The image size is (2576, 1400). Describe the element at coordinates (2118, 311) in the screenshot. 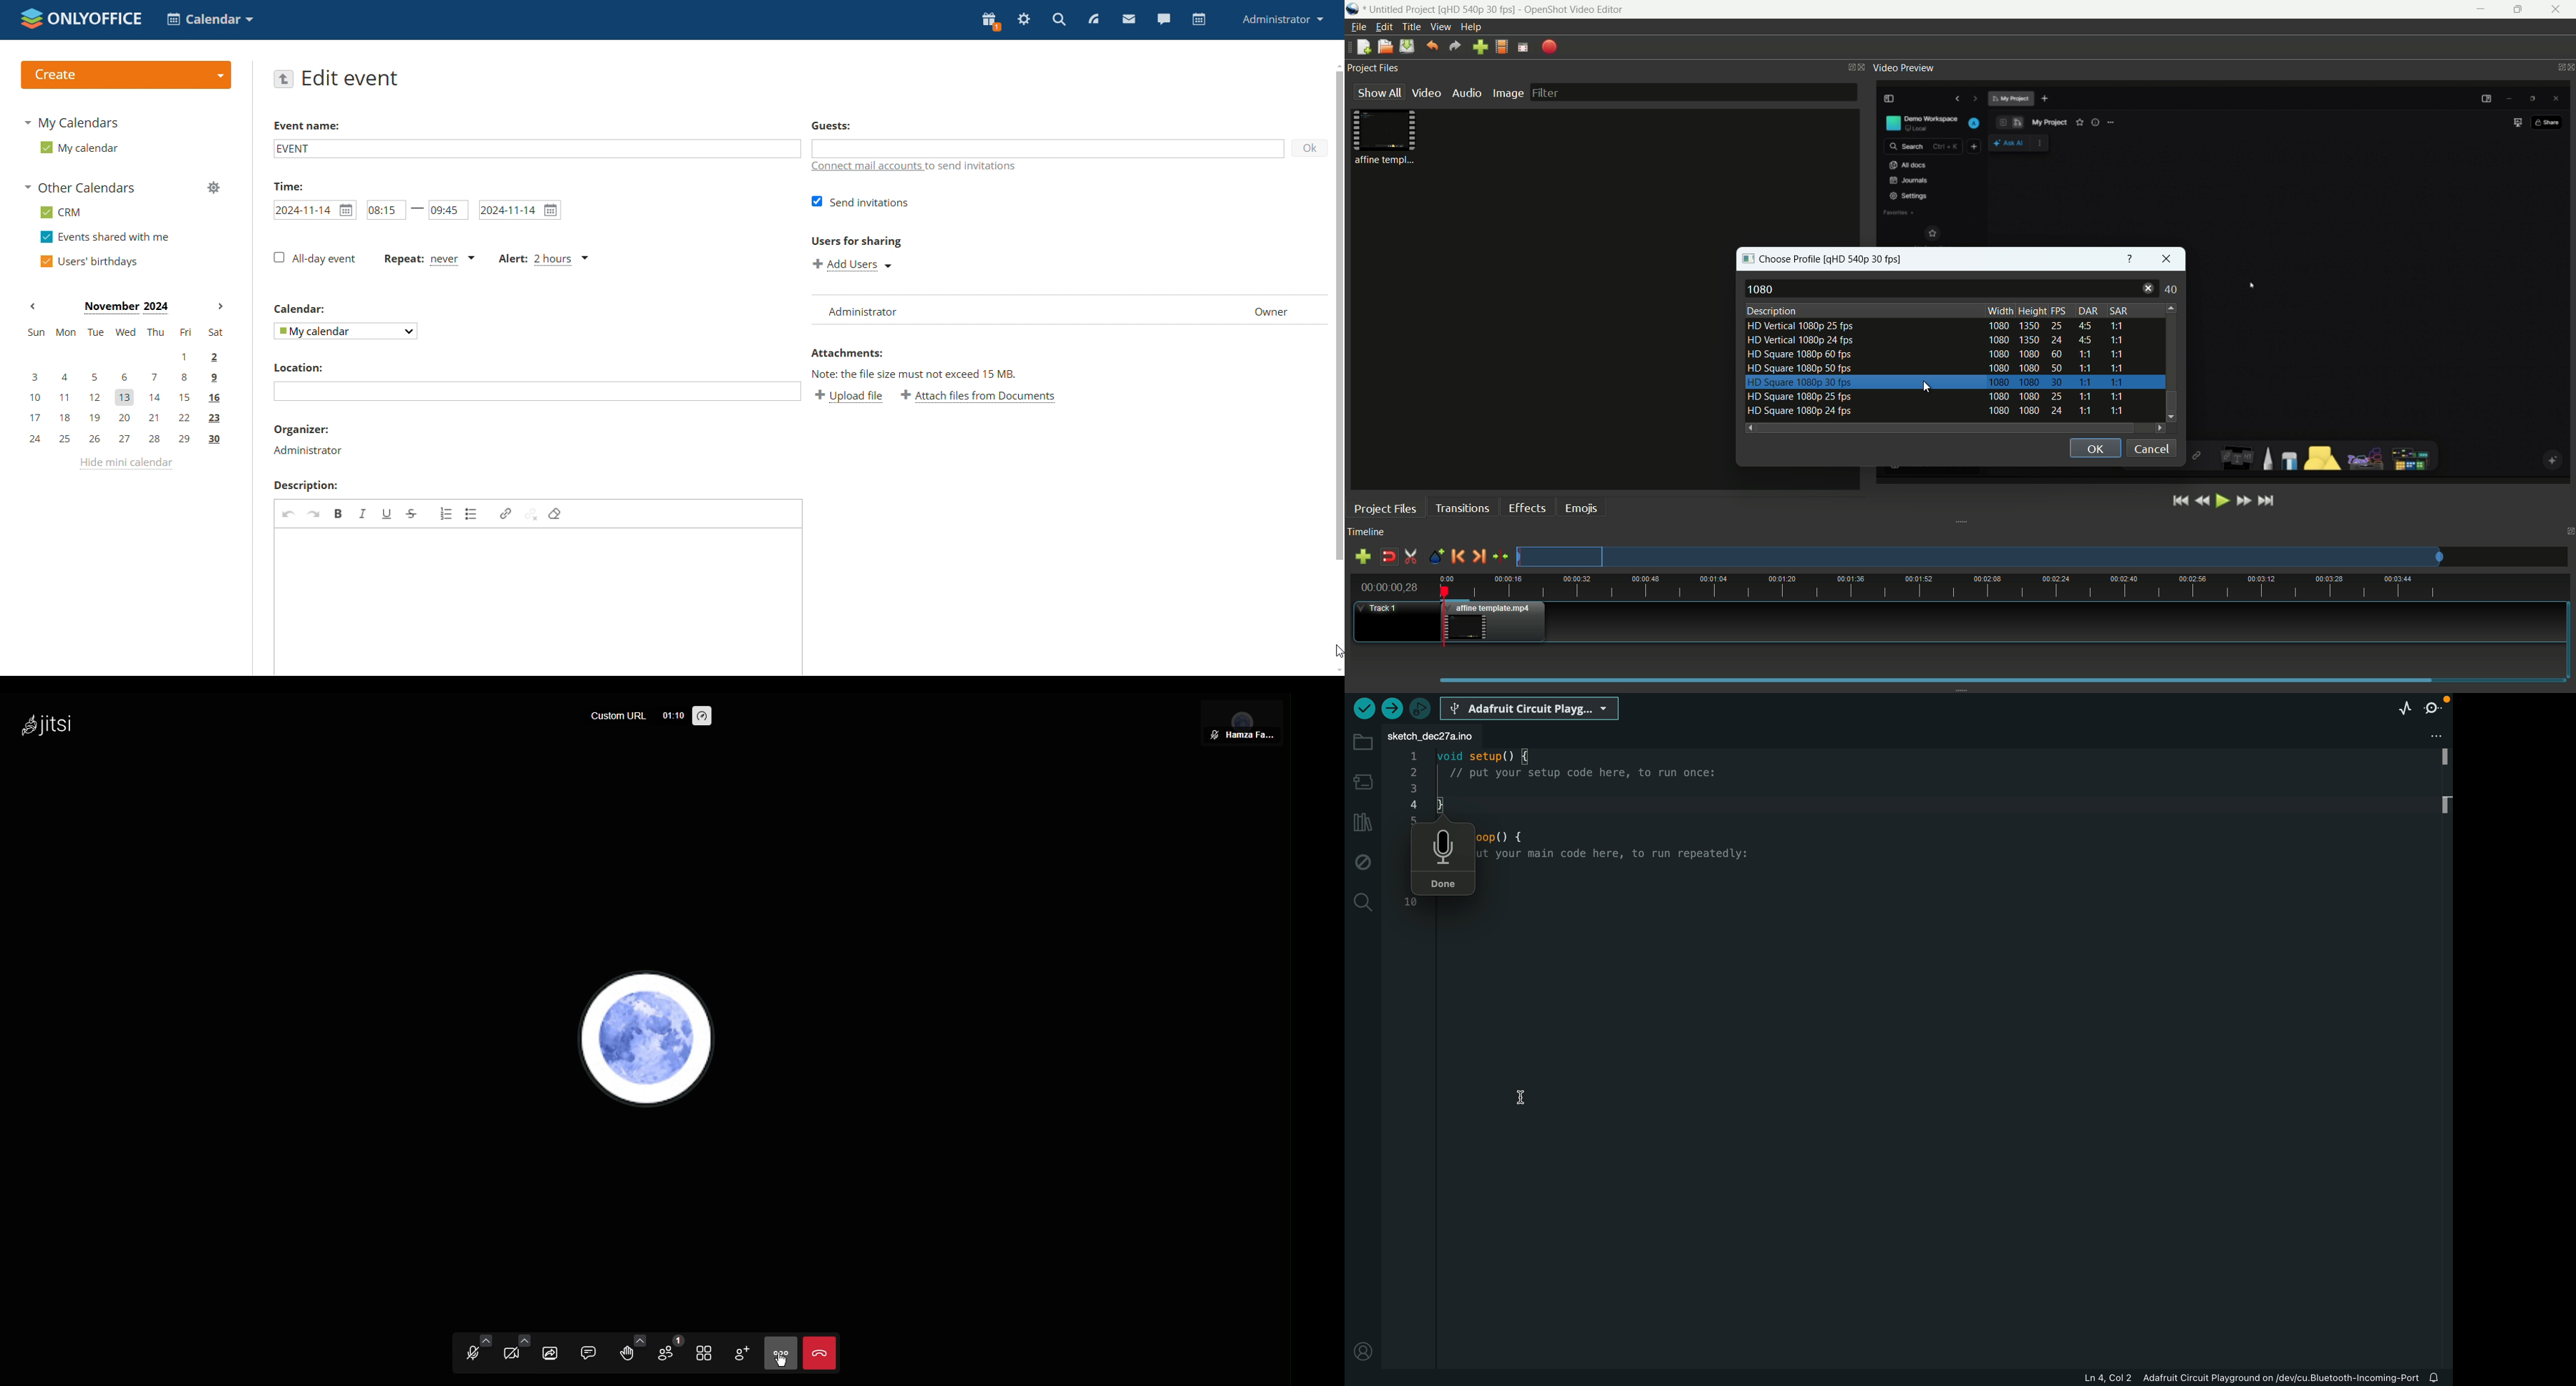

I see `sar` at that location.